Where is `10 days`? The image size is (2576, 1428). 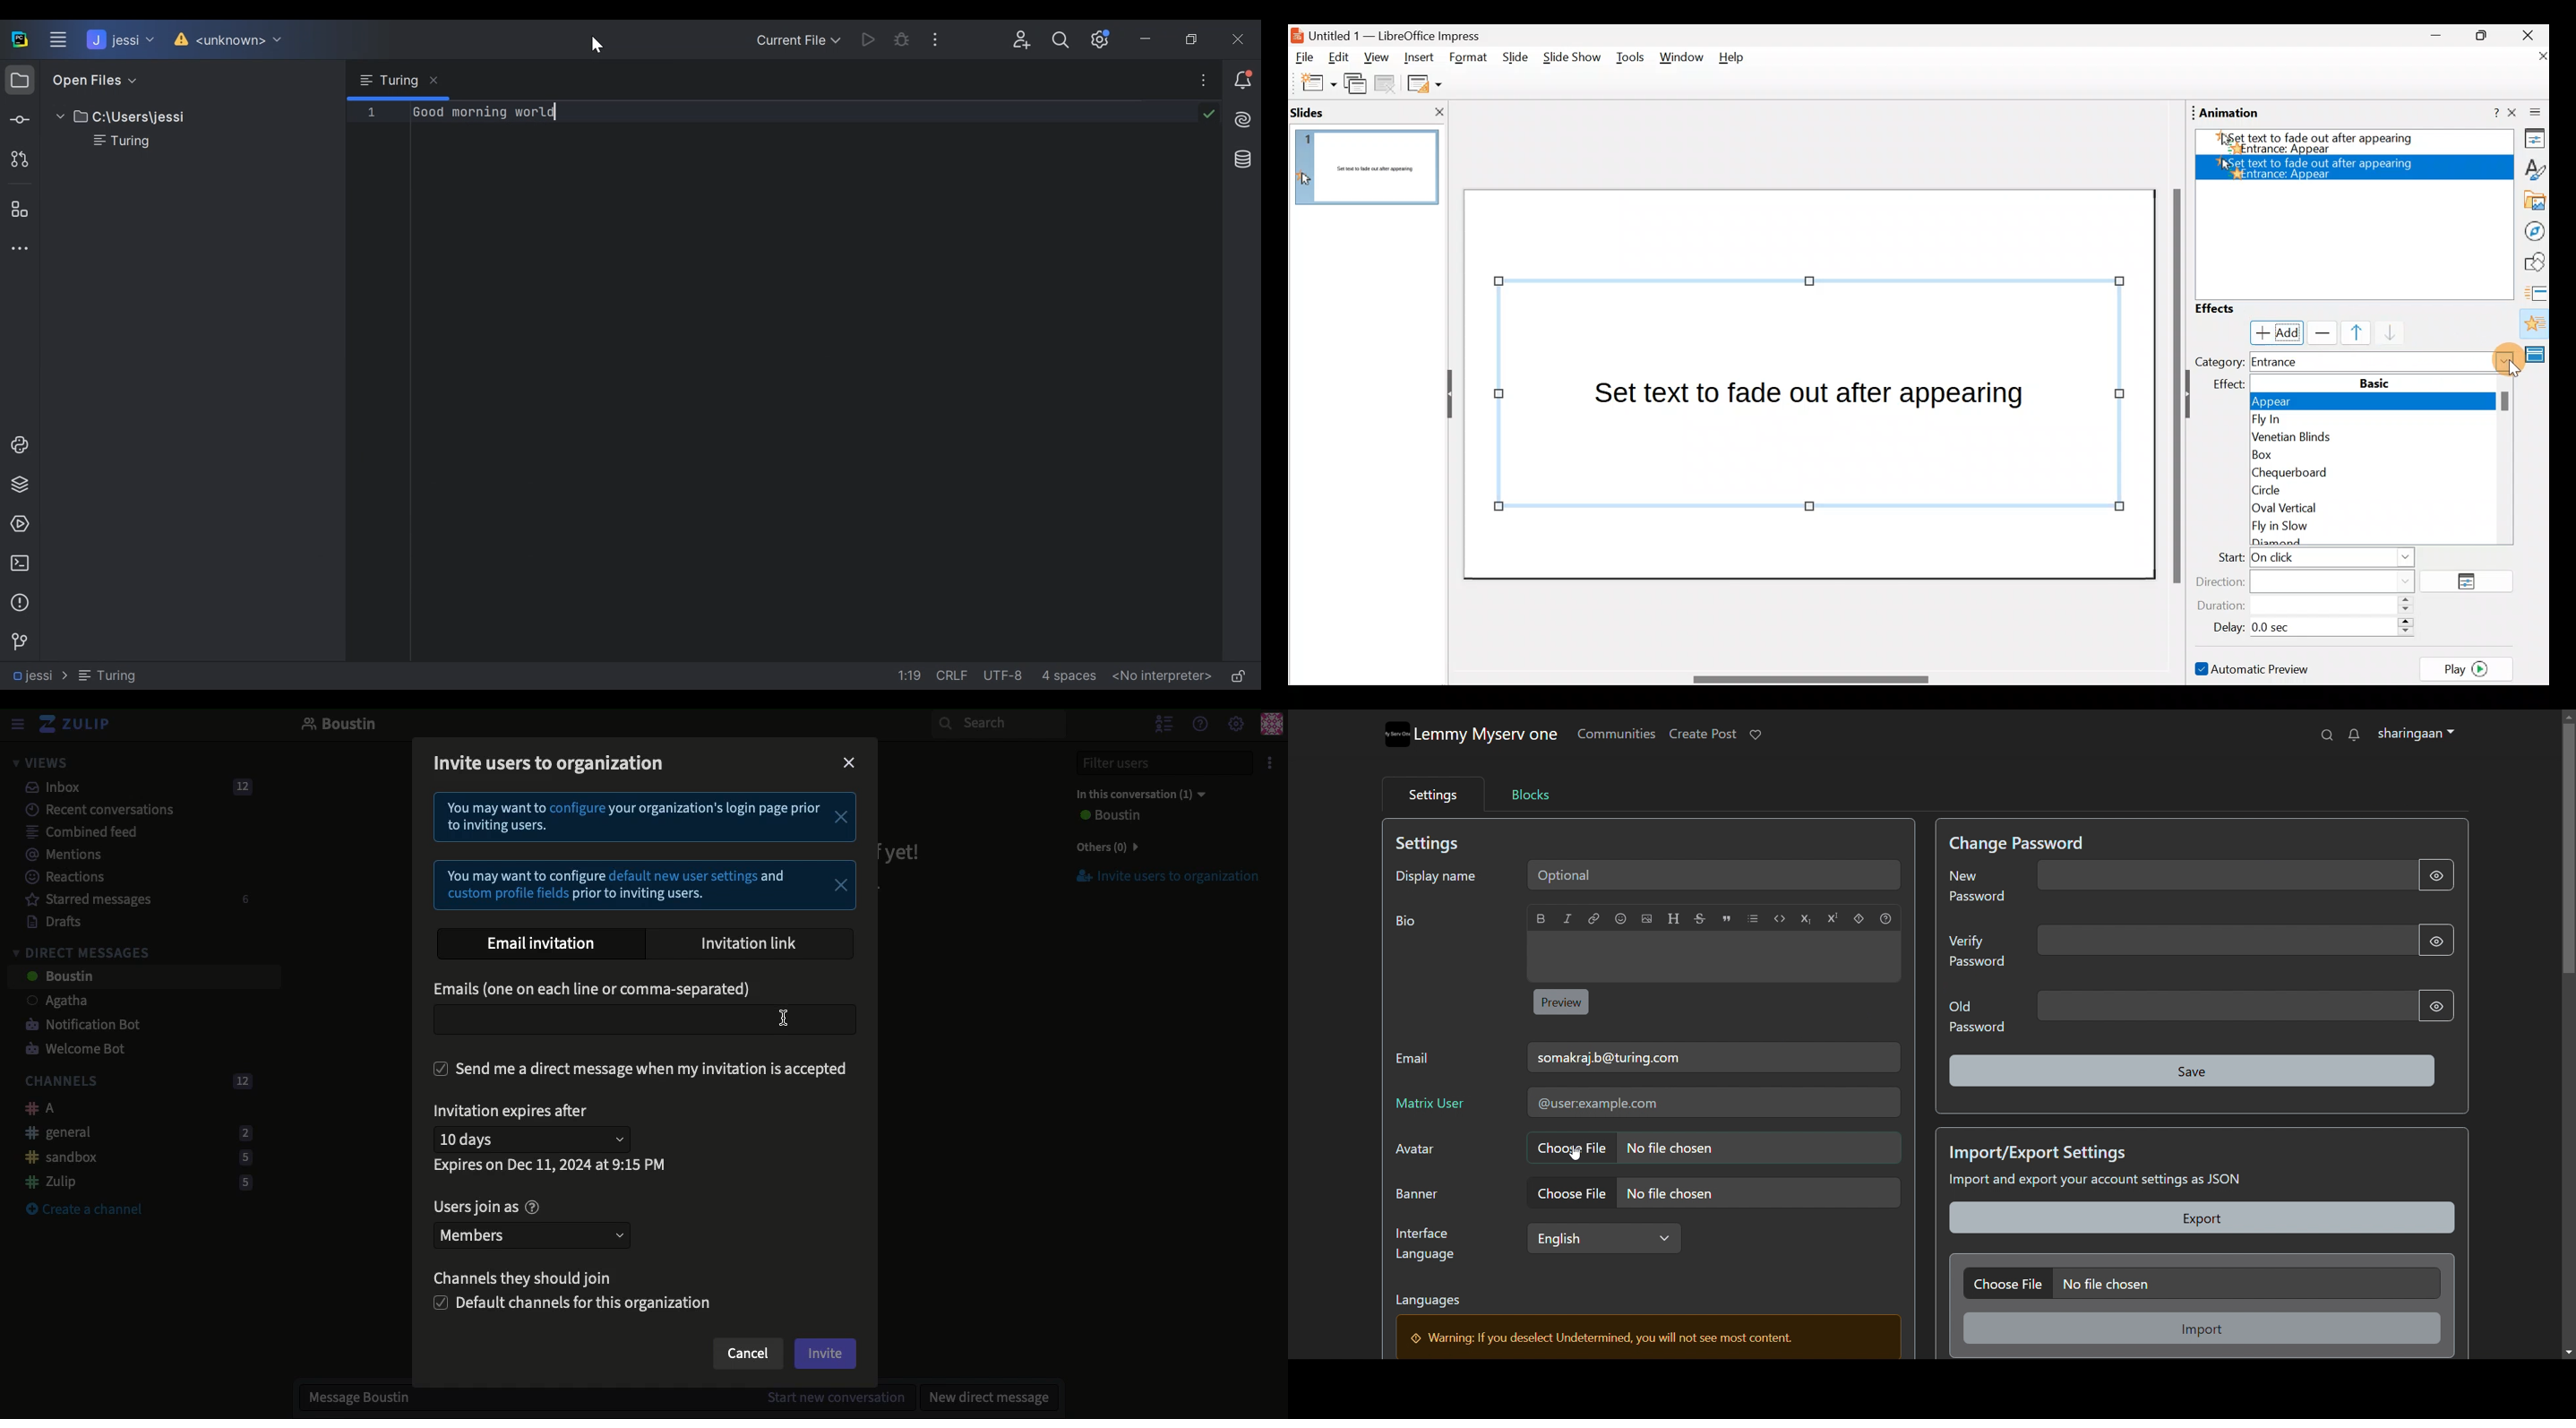 10 days is located at coordinates (536, 1140).